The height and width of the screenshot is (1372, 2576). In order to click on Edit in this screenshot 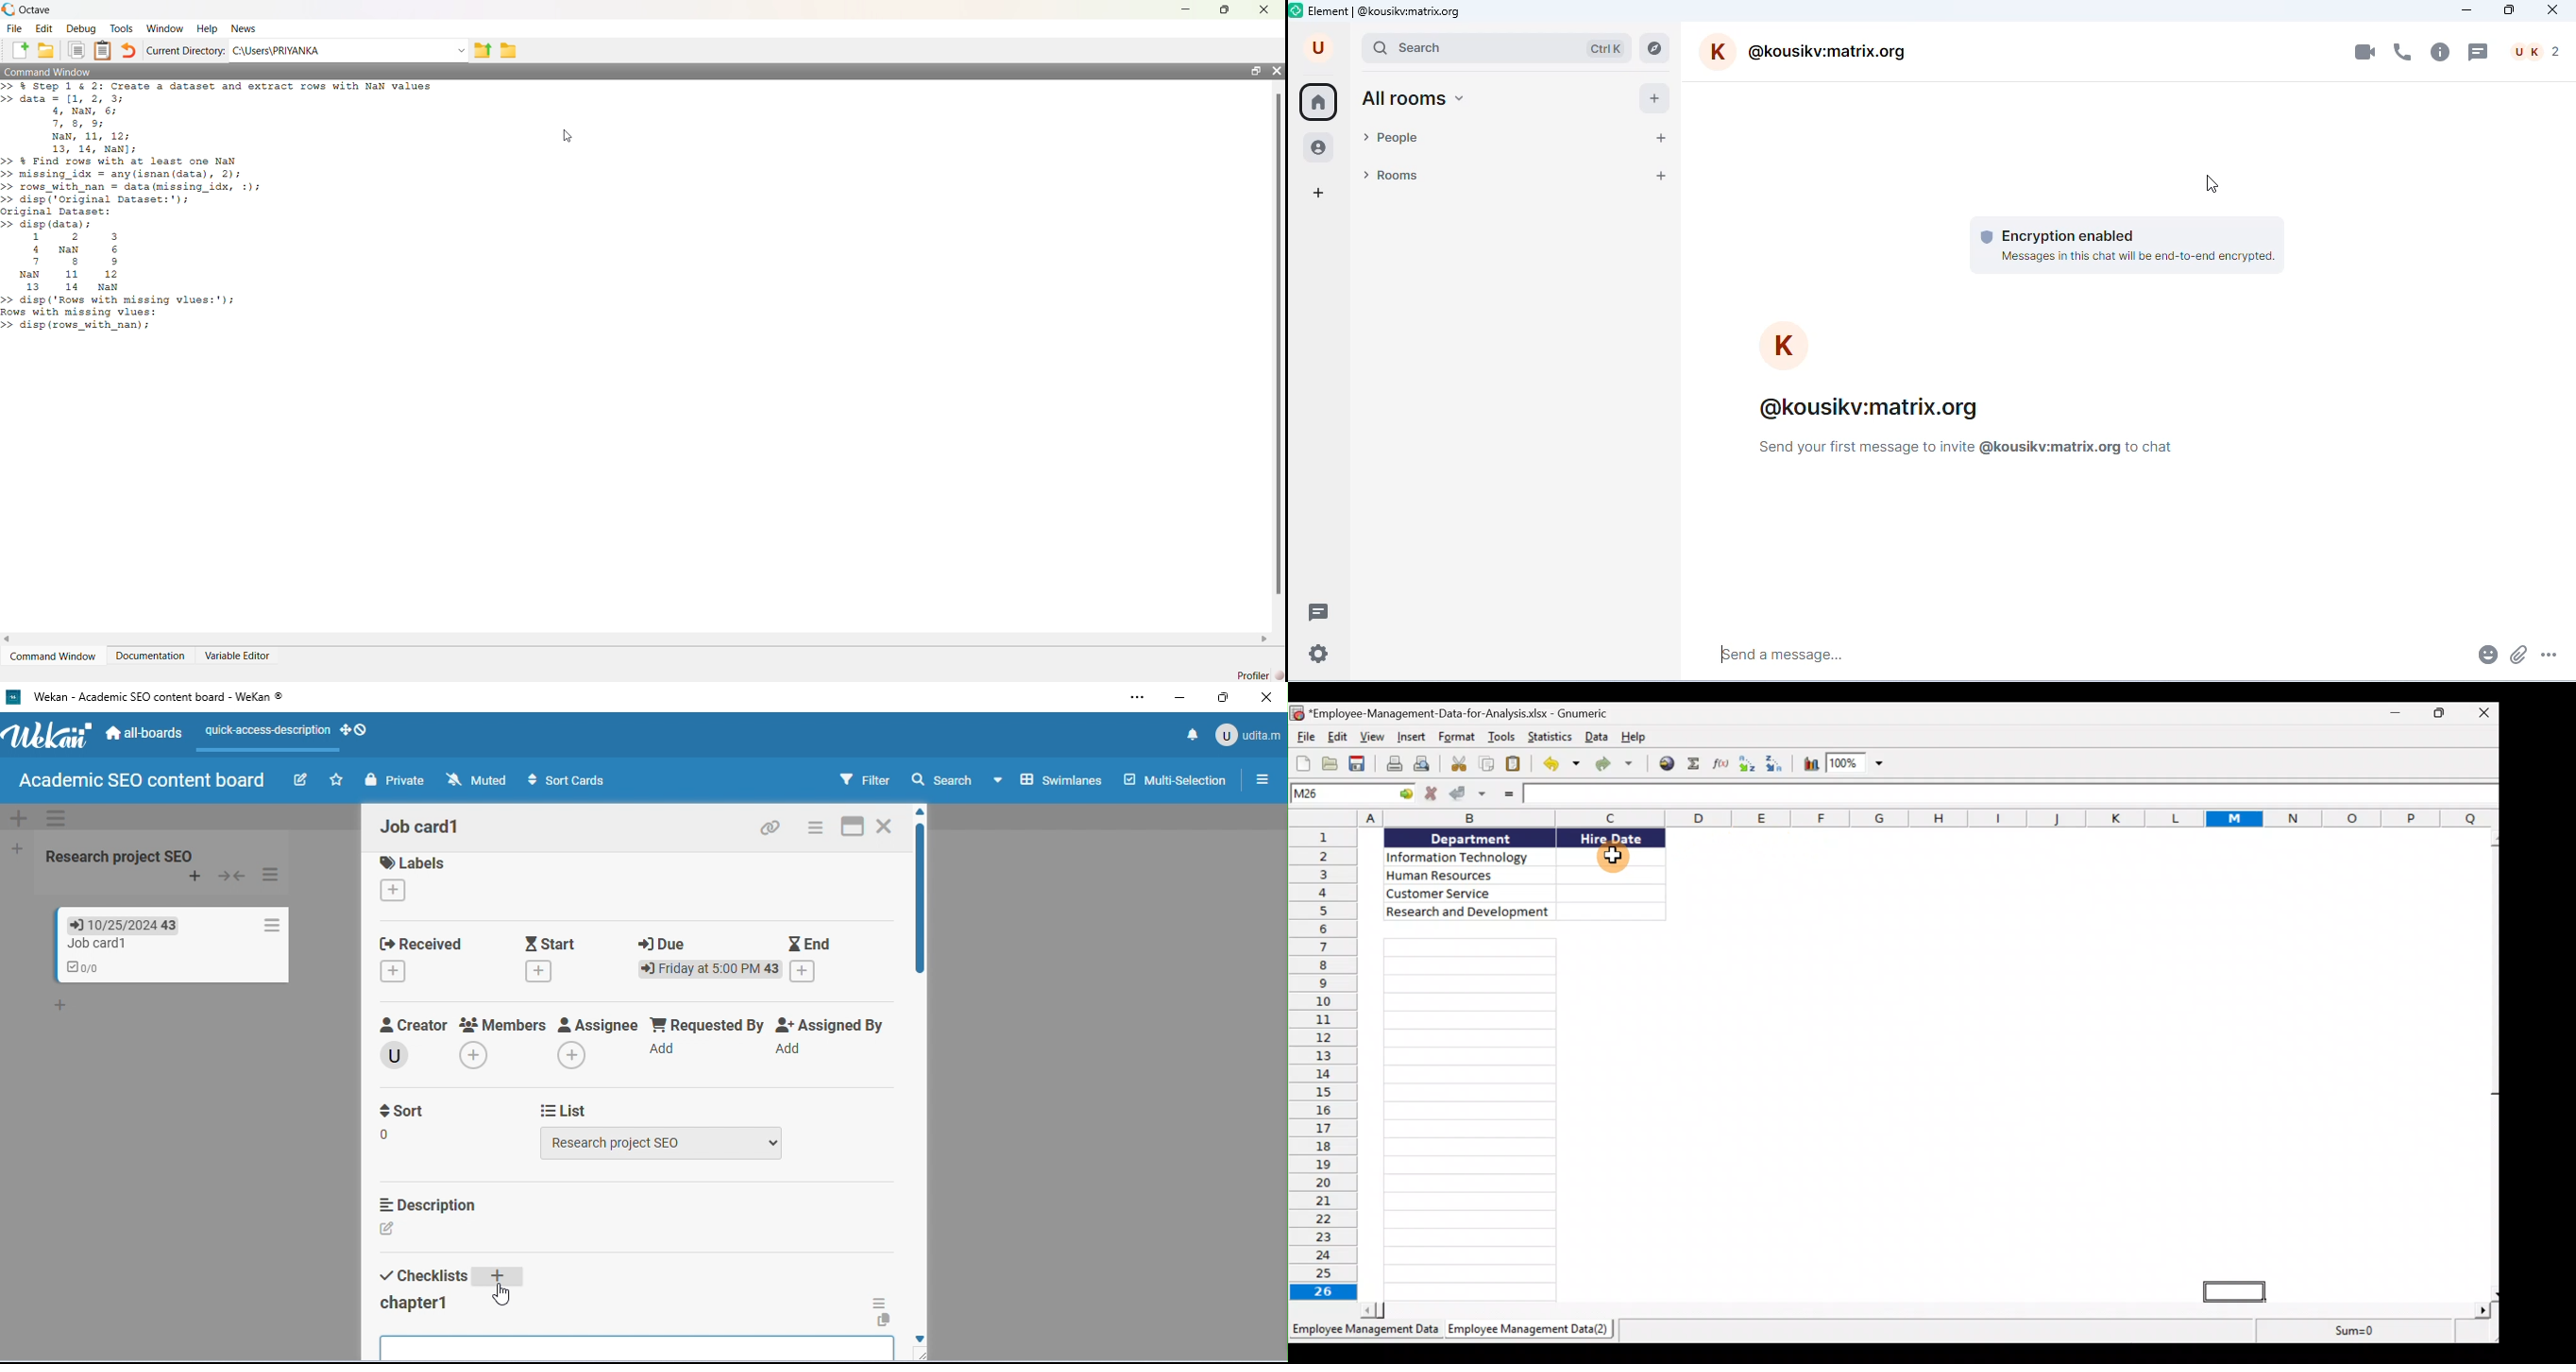, I will do `click(1337, 736)`.